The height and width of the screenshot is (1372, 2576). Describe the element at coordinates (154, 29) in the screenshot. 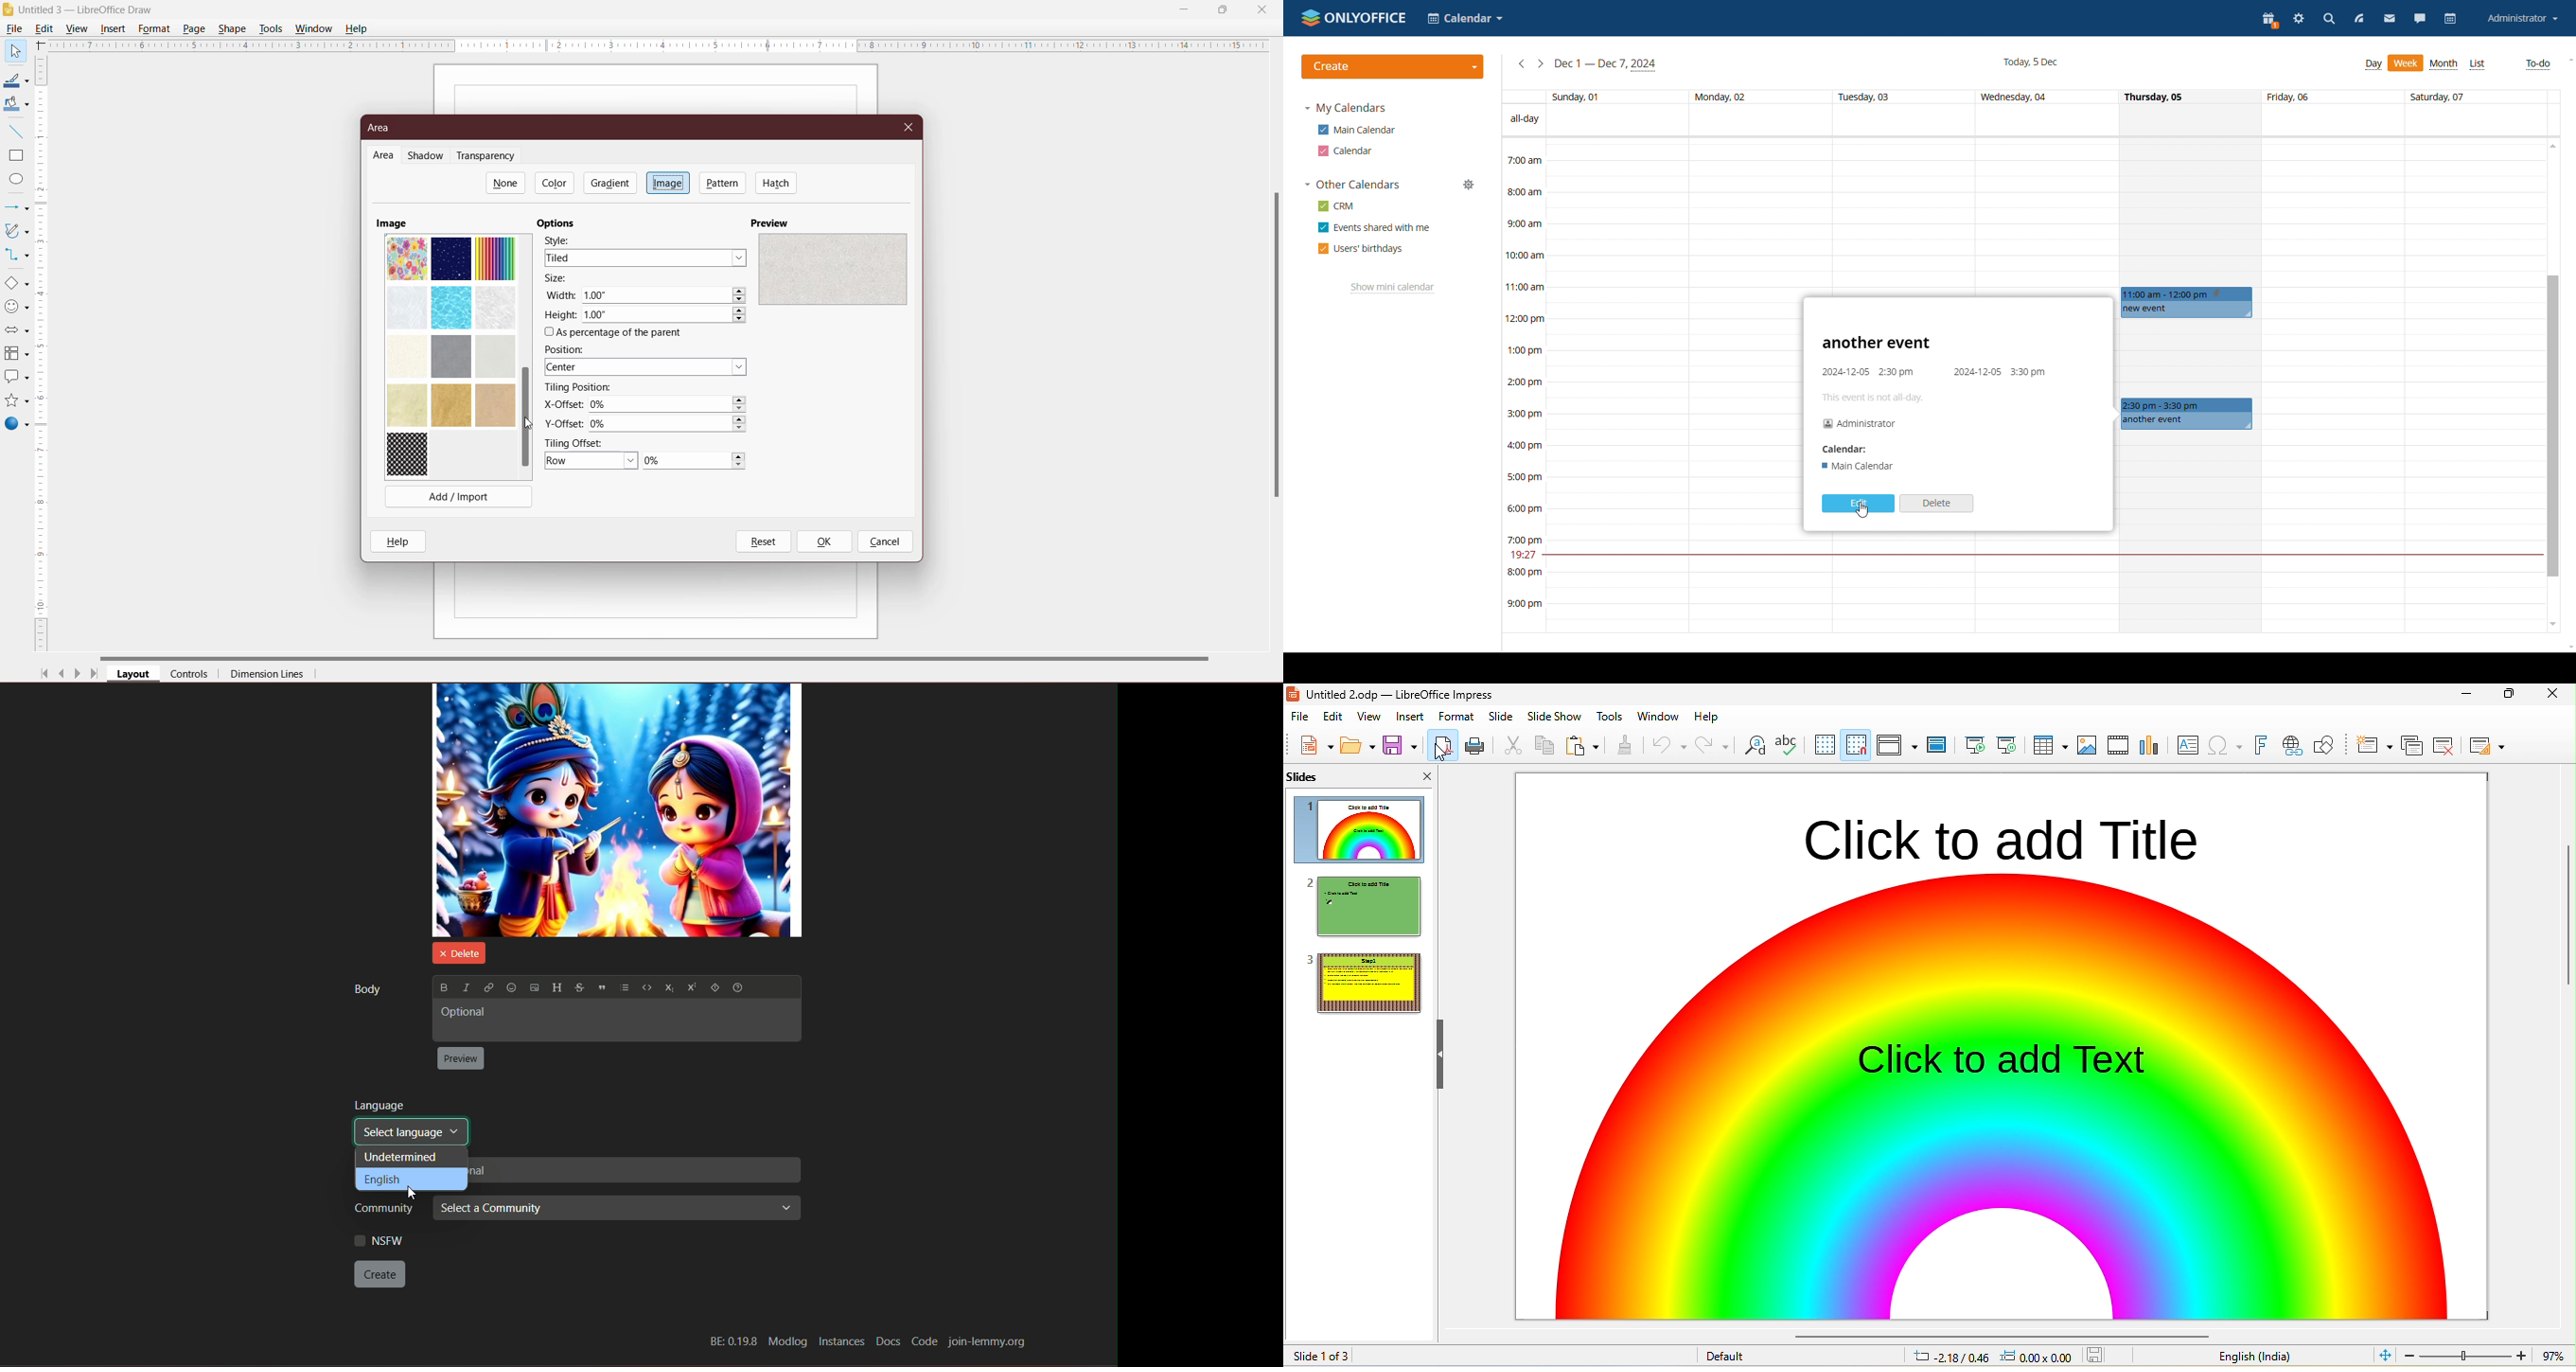

I see `Format` at that location.